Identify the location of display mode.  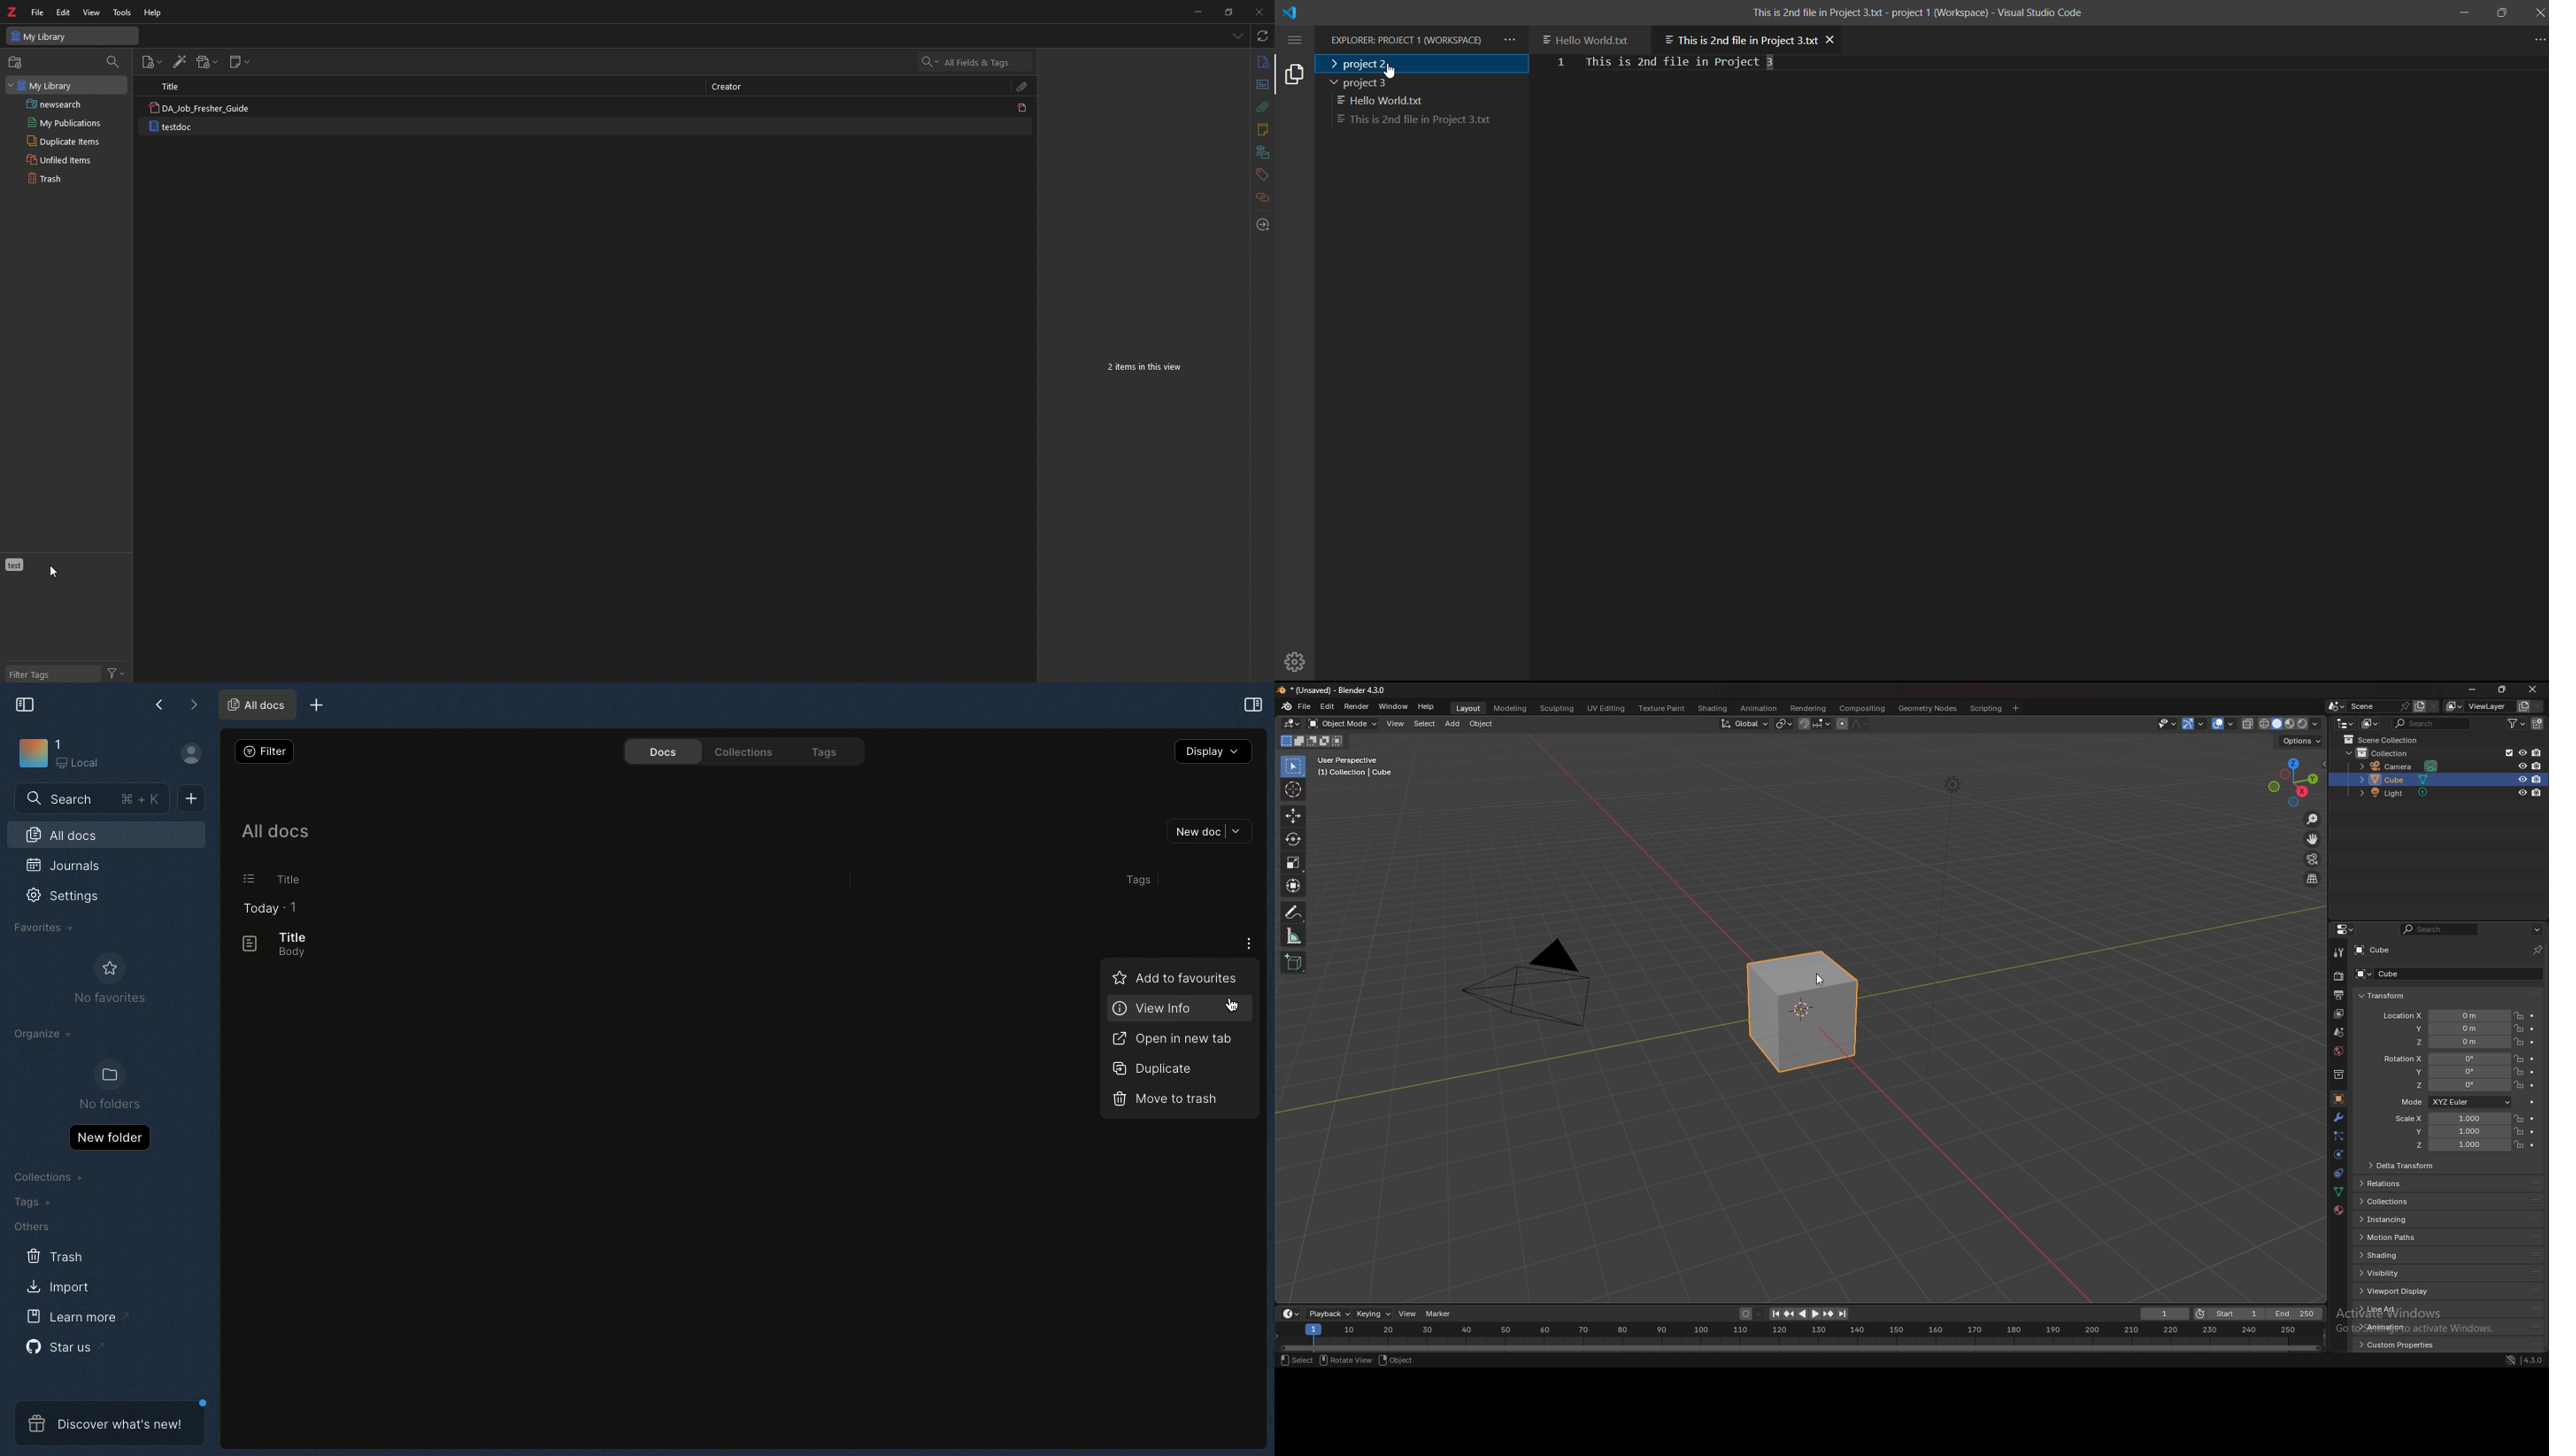
(2370, 723).